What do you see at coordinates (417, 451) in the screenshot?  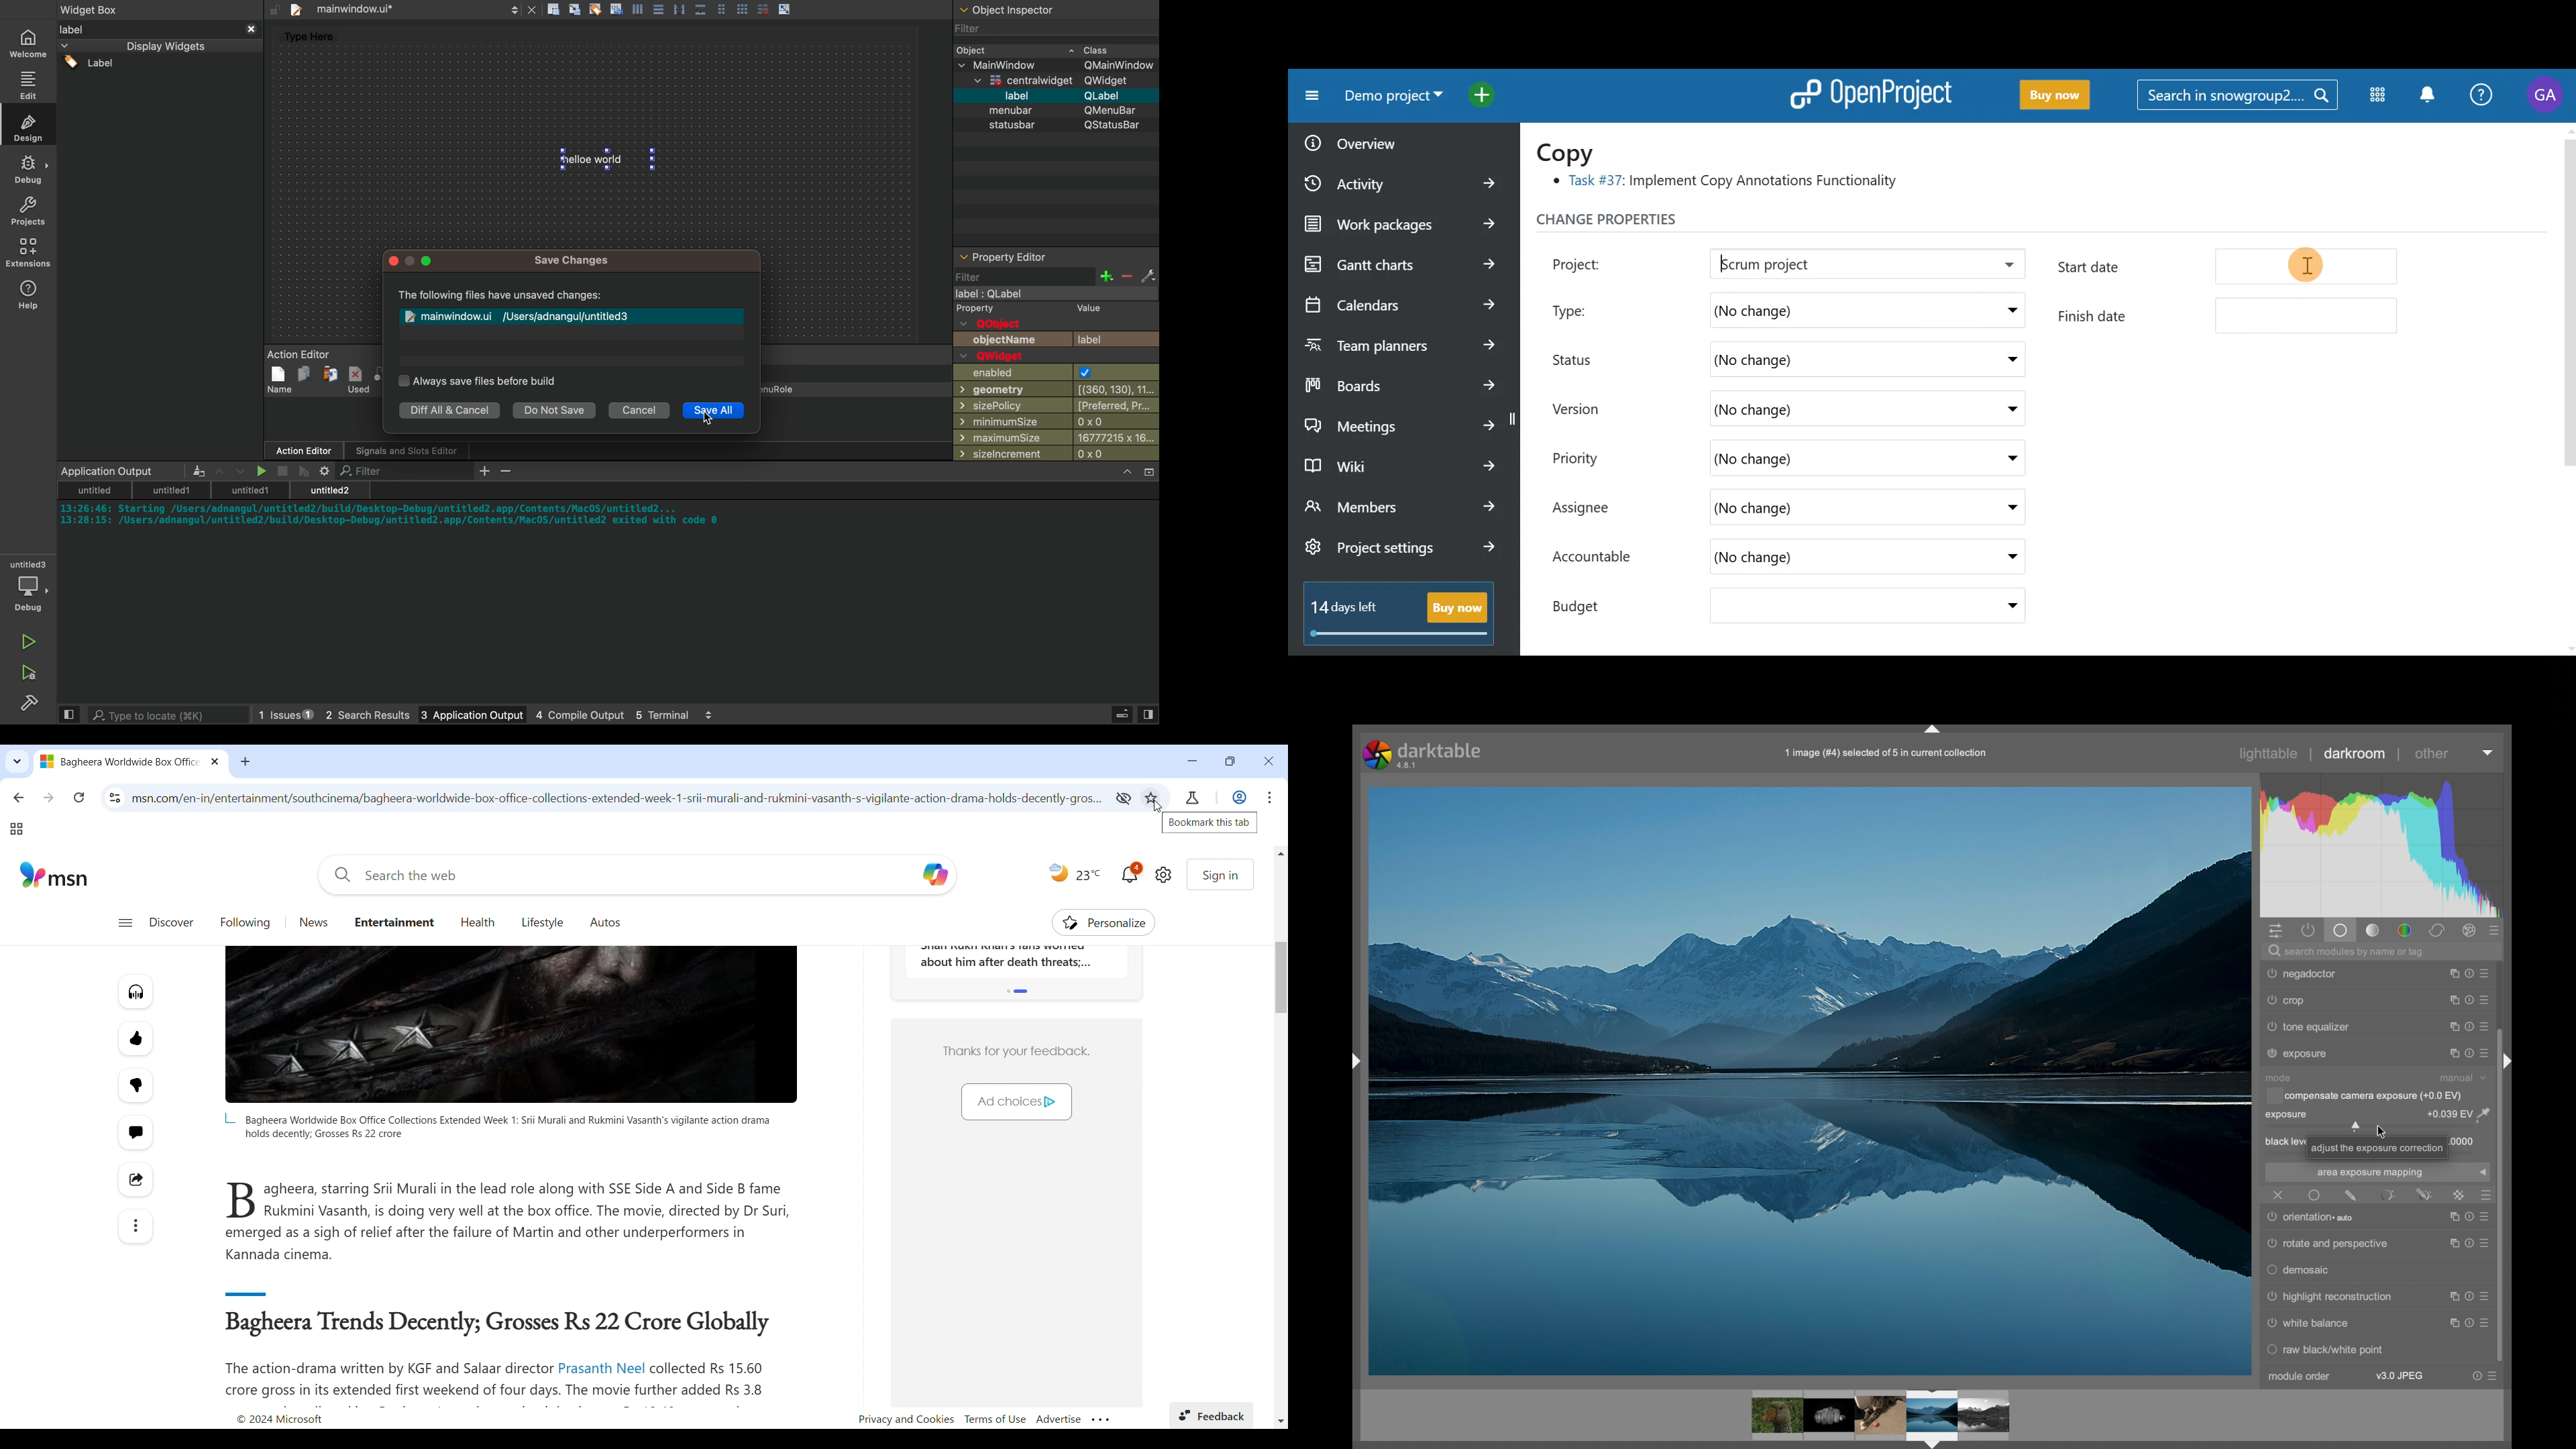 I see `` at bounding box center [417, 451].